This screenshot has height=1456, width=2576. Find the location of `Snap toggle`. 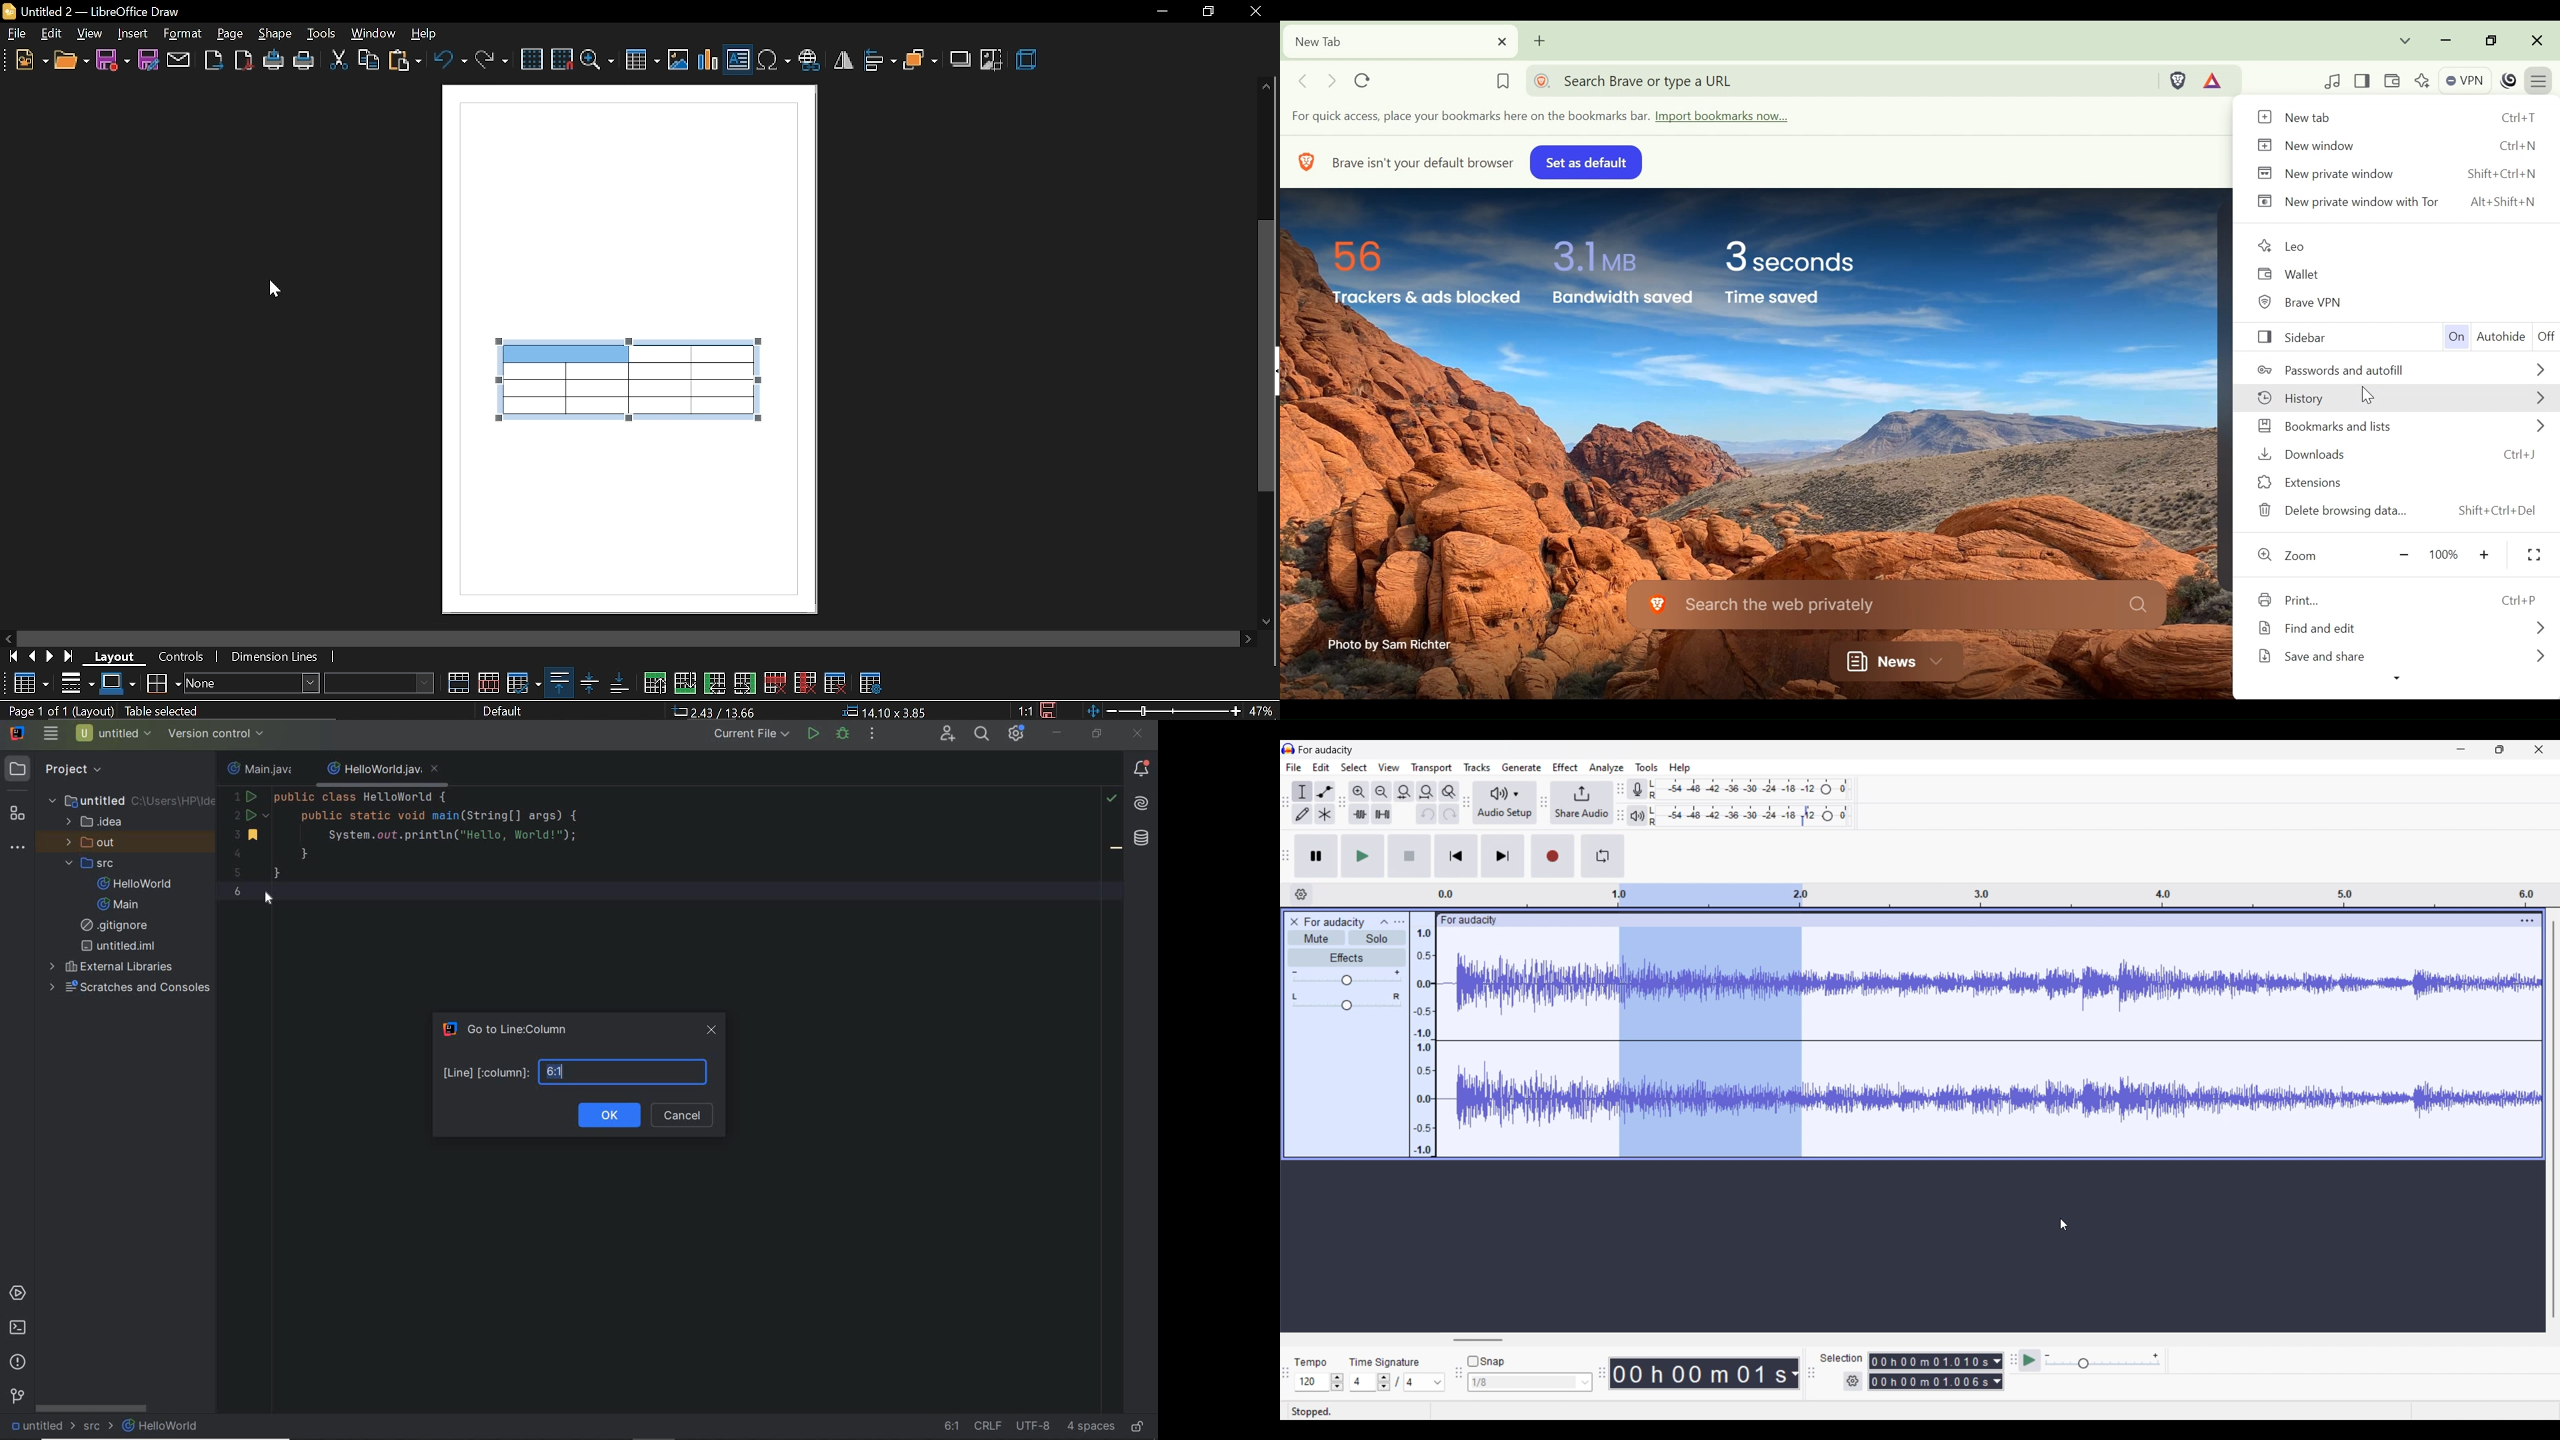

Snap toggle is located at coordinates (1485, 1361).